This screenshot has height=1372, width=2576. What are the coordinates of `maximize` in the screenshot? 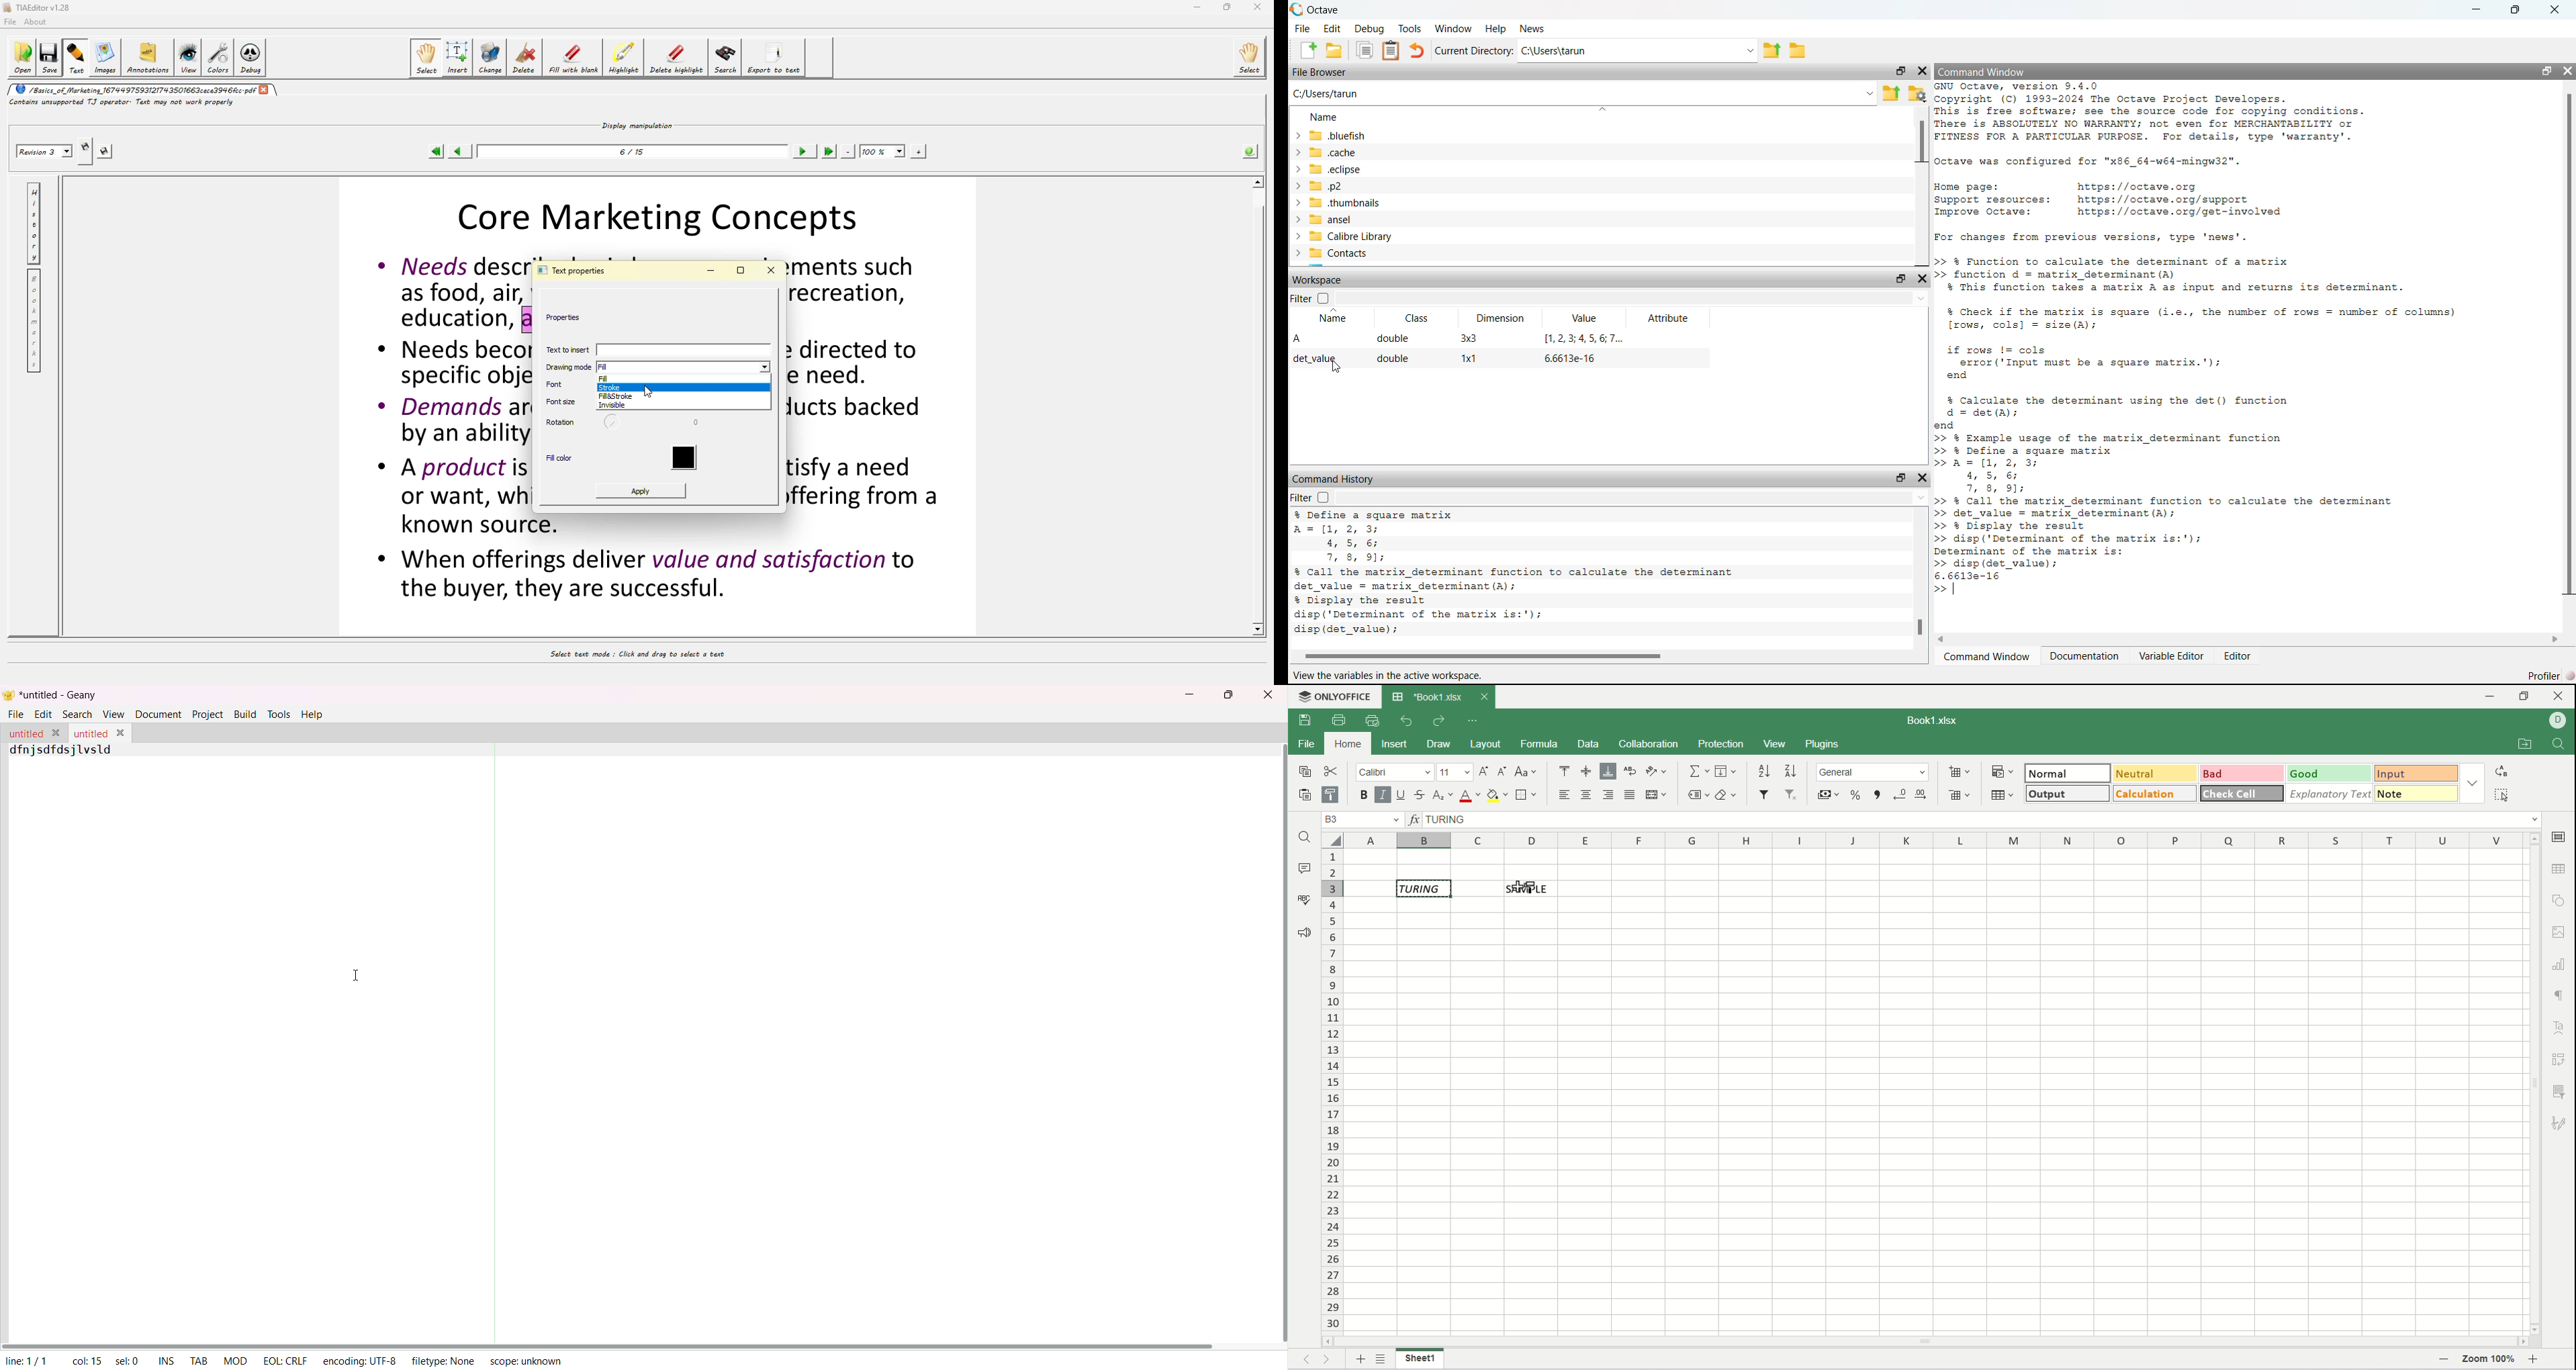 It's located at (1900, 478).